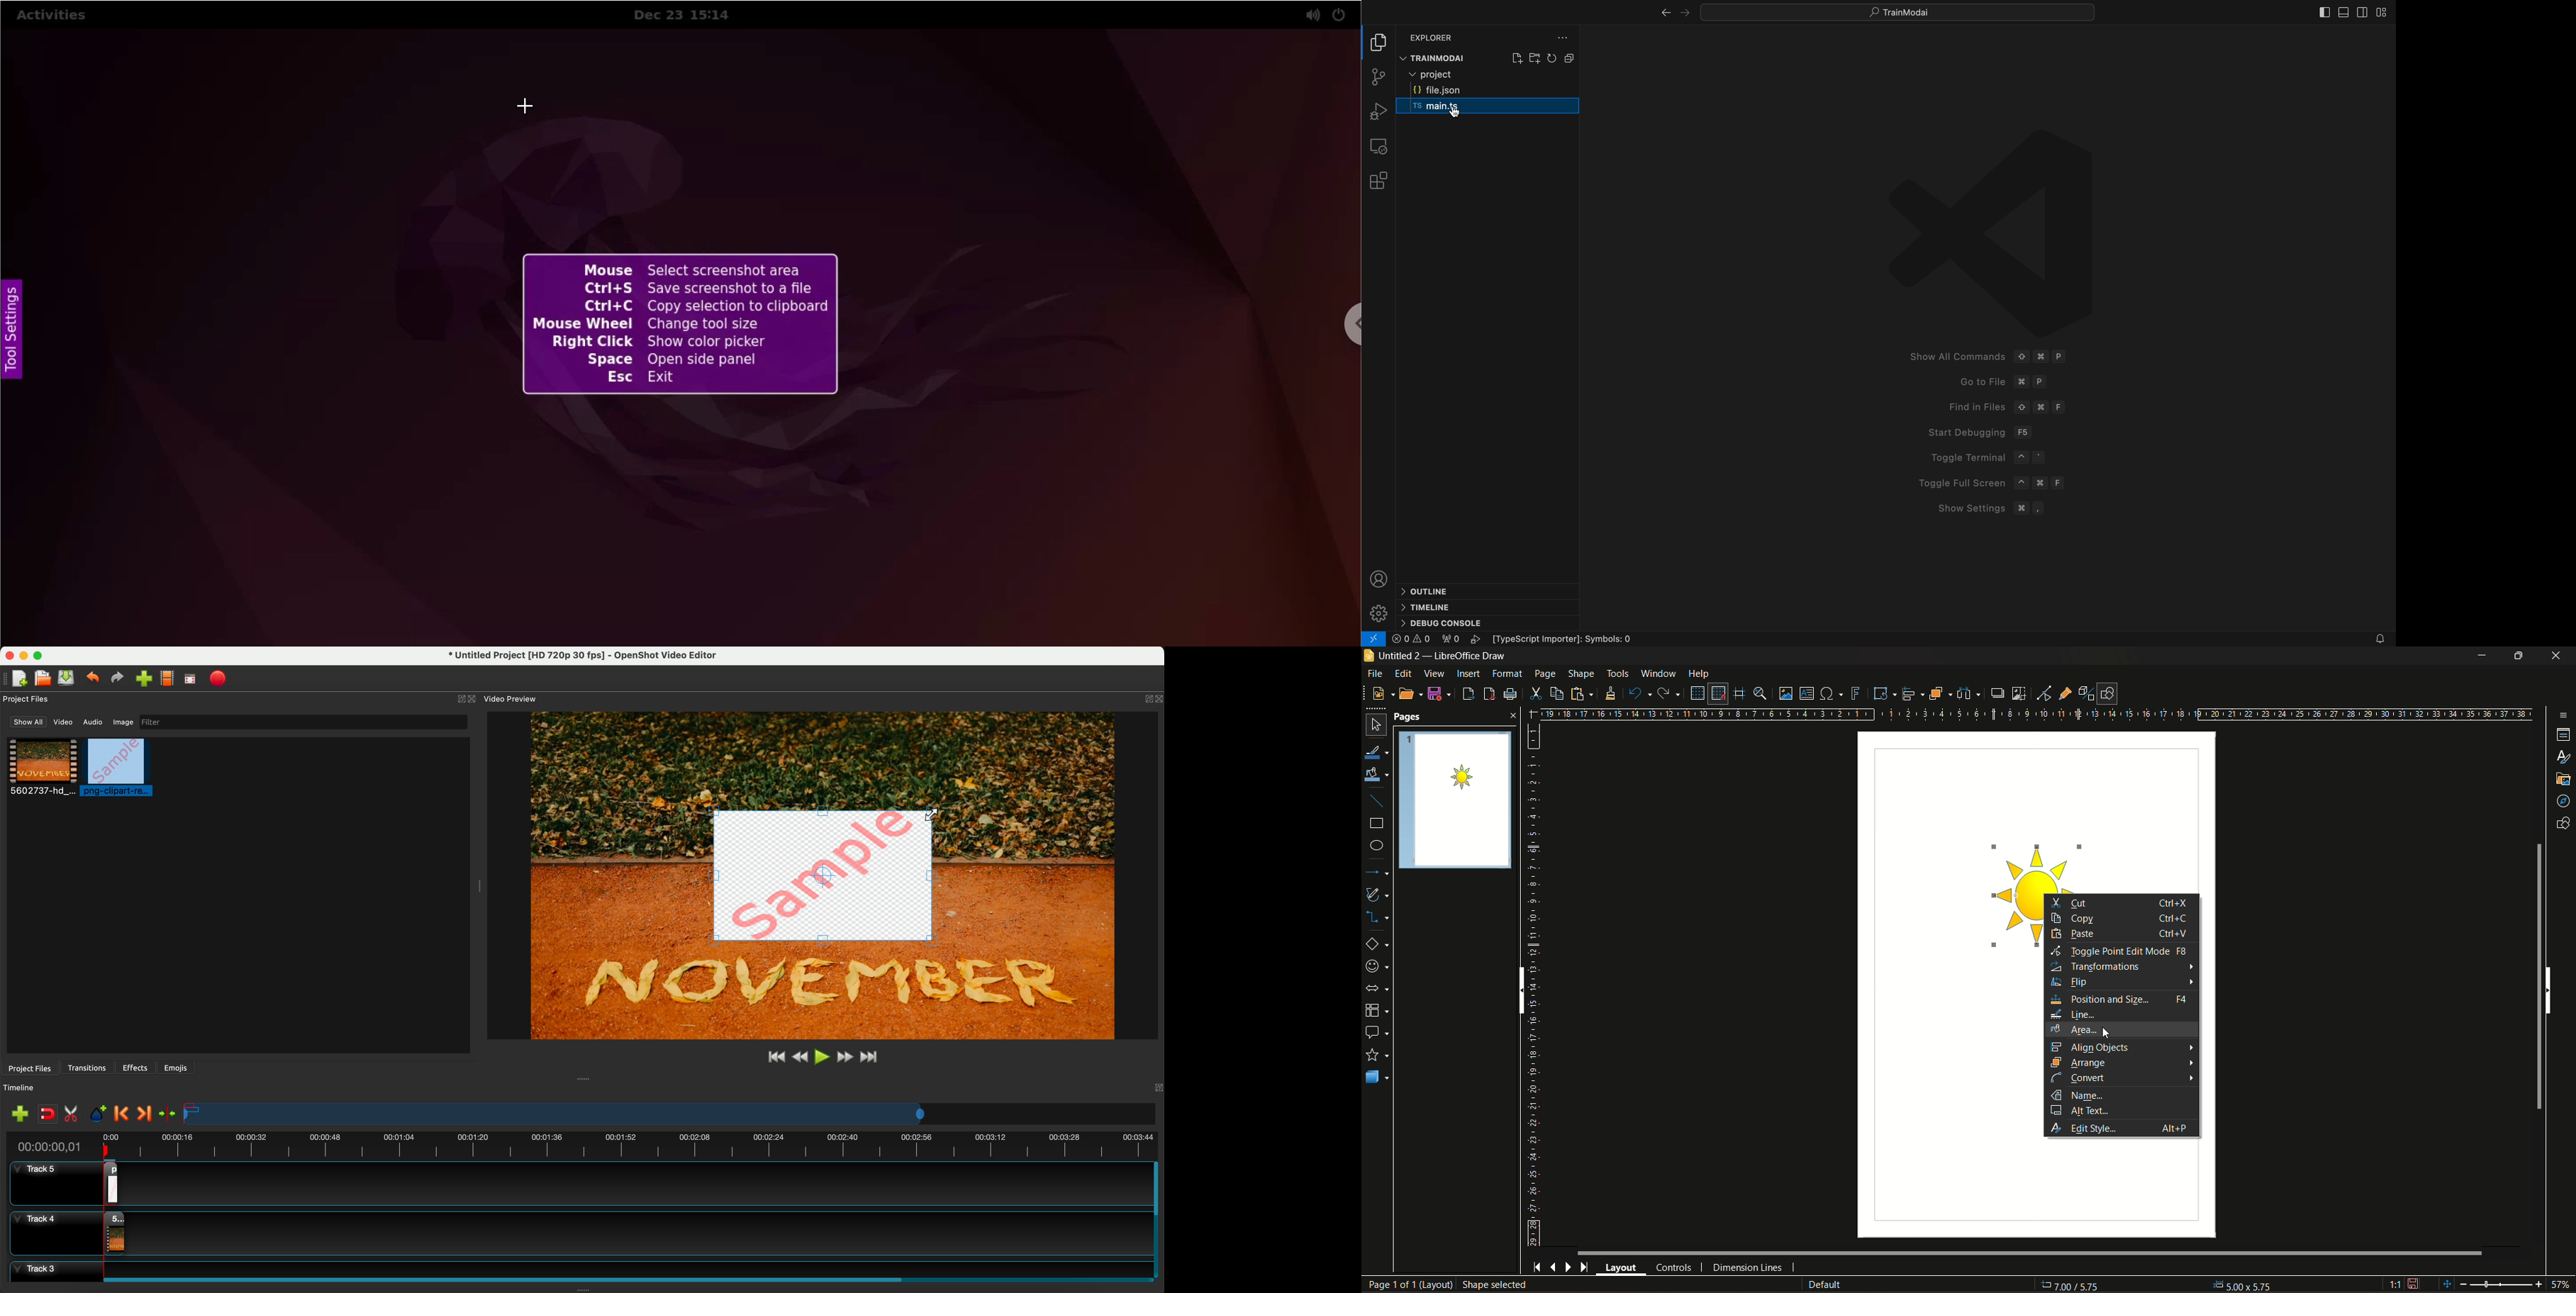 The width and height of the screenshot is (2576, 1316). What do you see at coordinates (1685, 12) in the screenshot?
I see `left arrow` at bounding box center [1685, 12].